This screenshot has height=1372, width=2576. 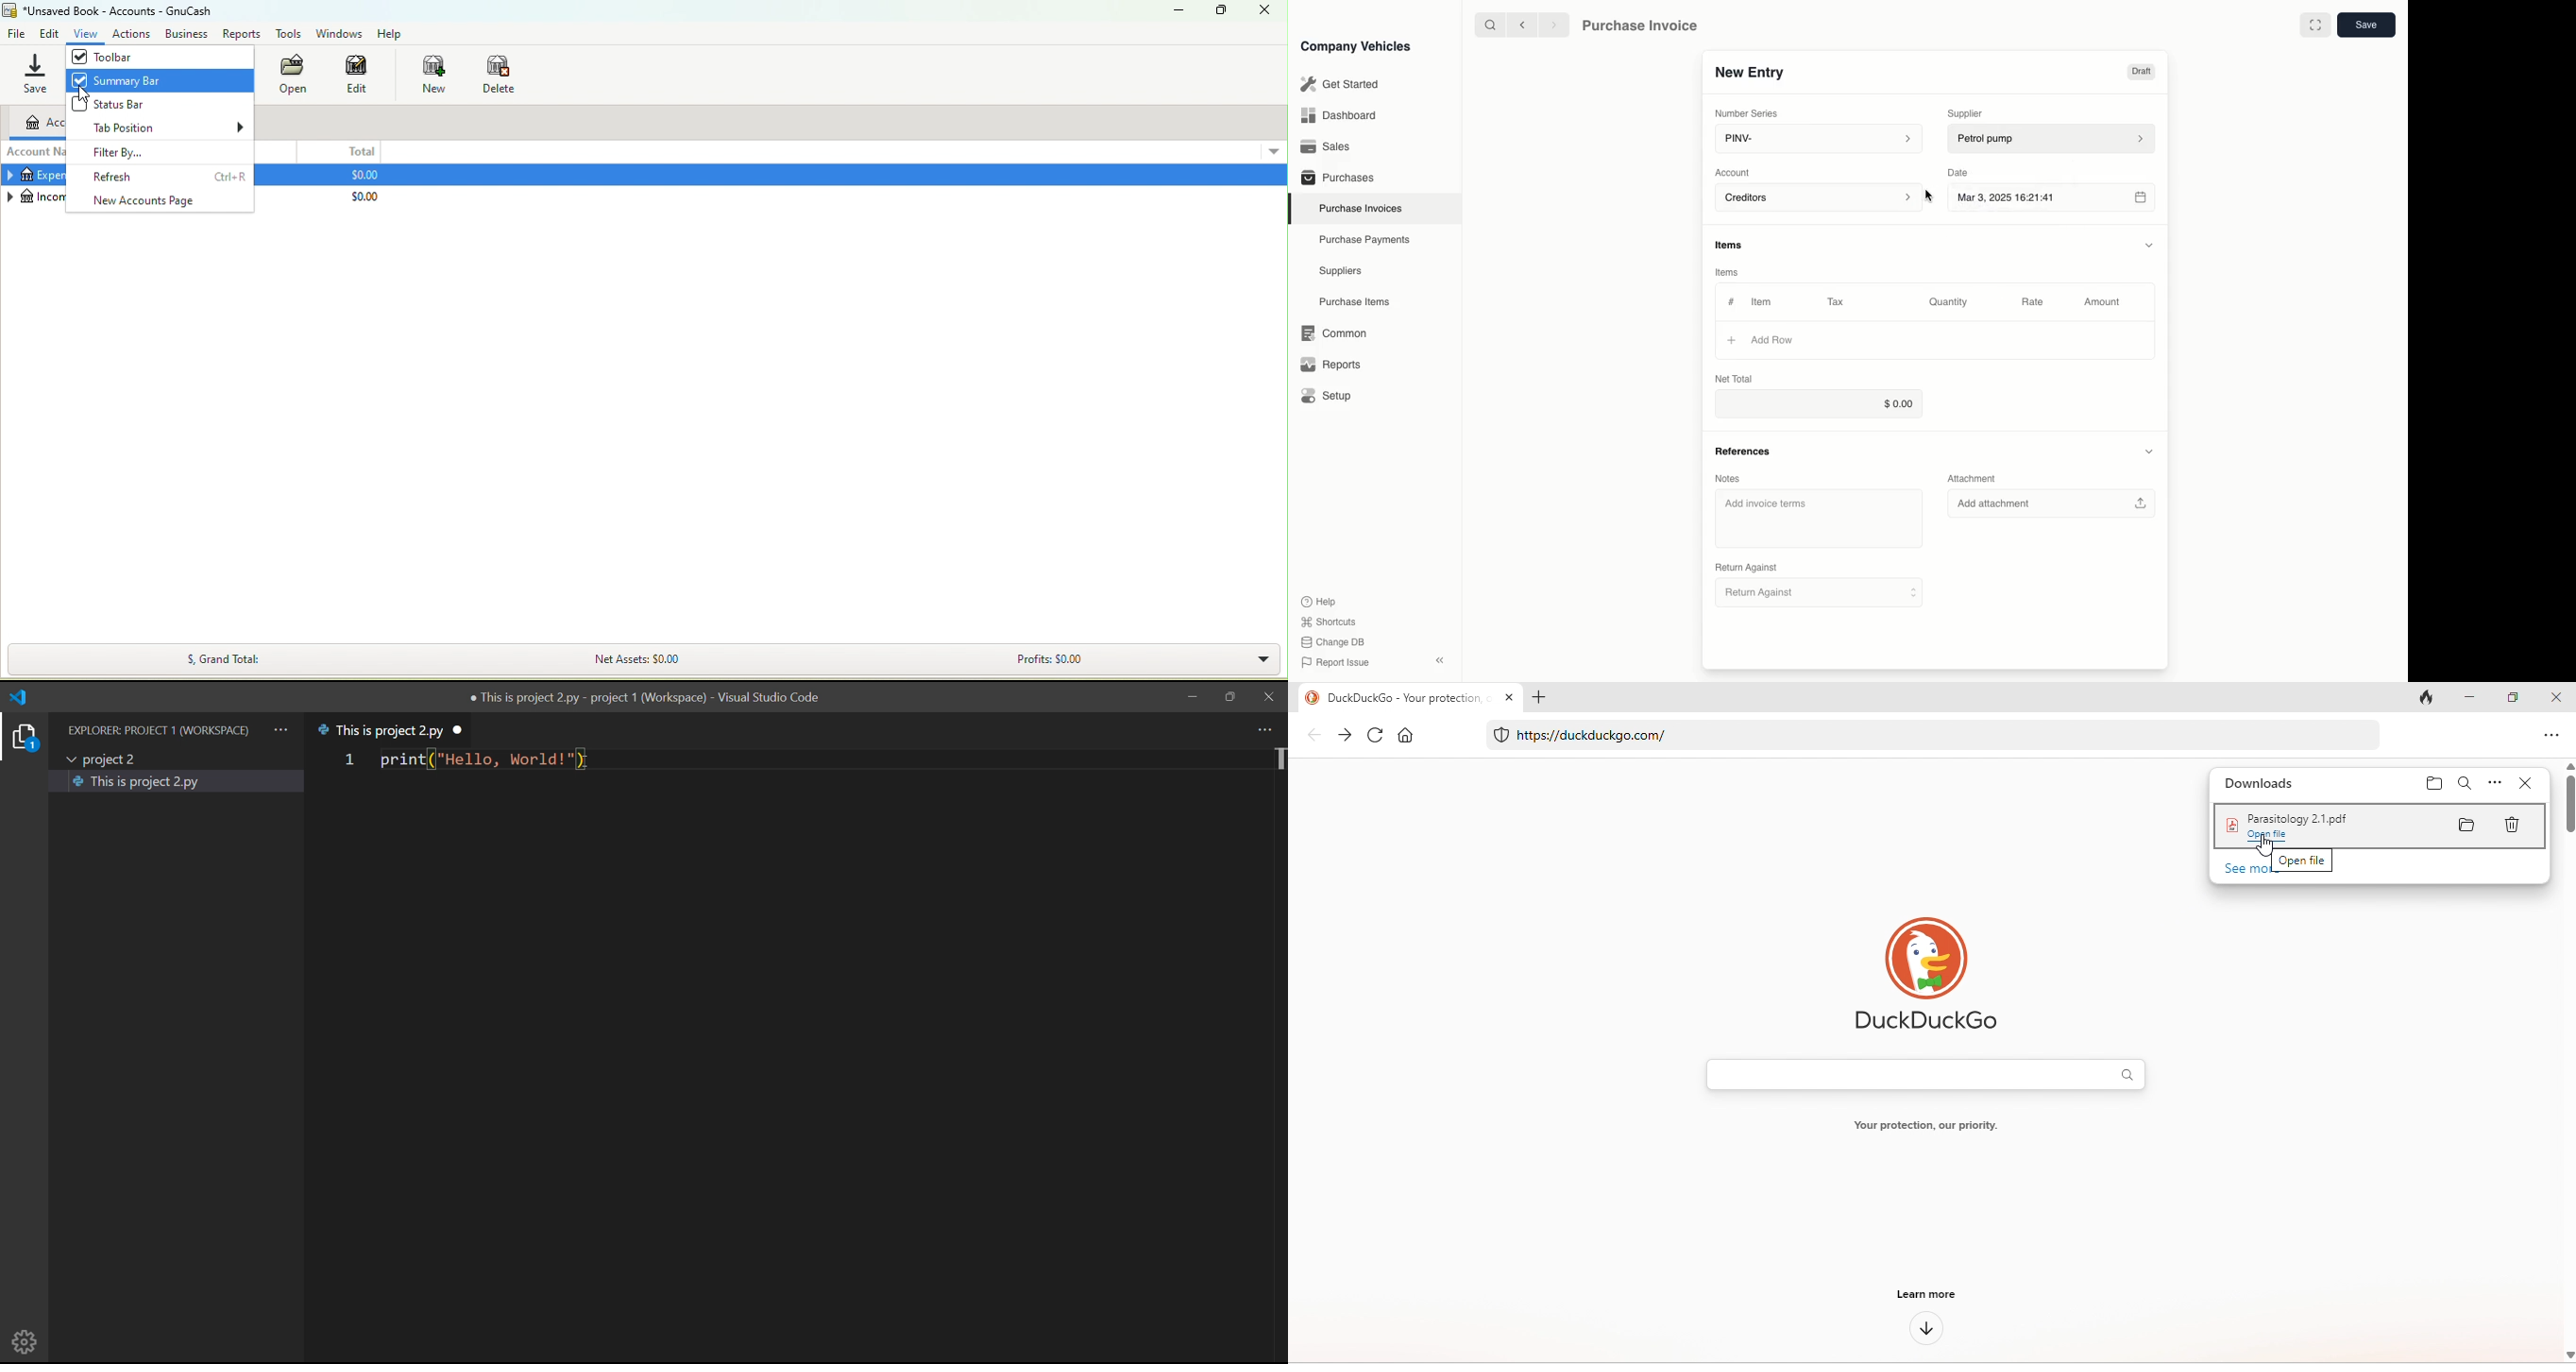 I want to click on Net Assets: $0.00, so click(x=644, y=662).